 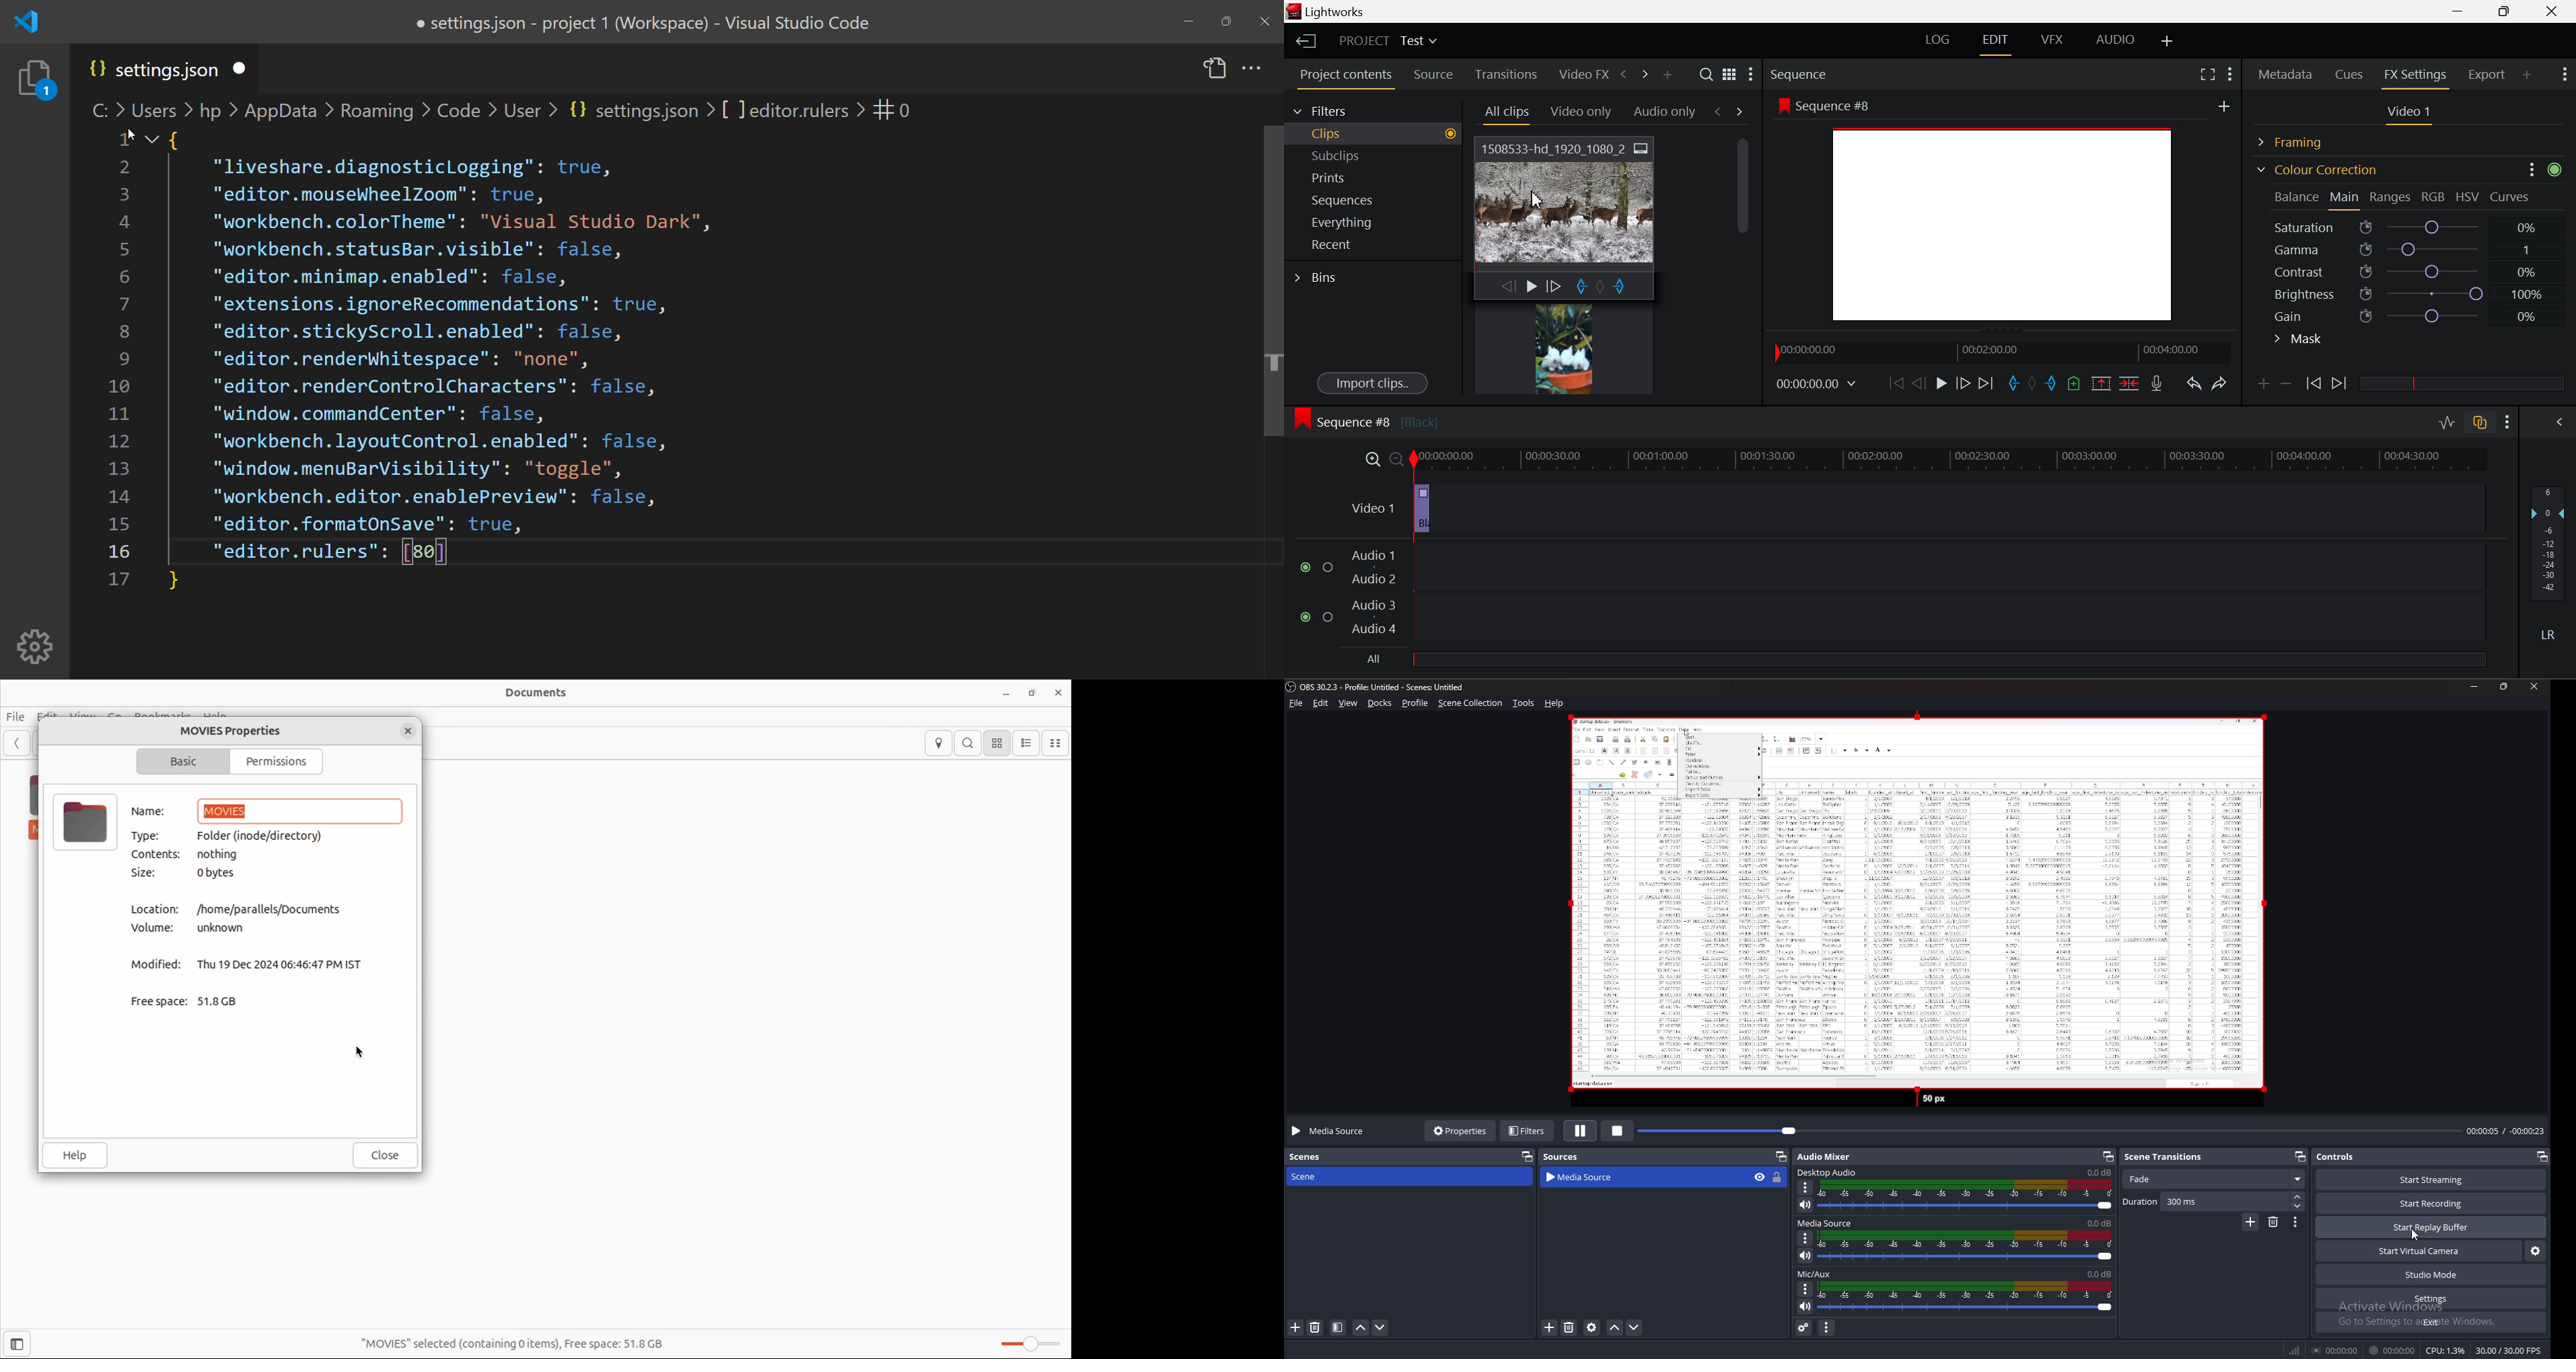 What do you see at coordinates (2219, 383) in the screenshot?
I see `Redo` at bounding box center [2219, 383].